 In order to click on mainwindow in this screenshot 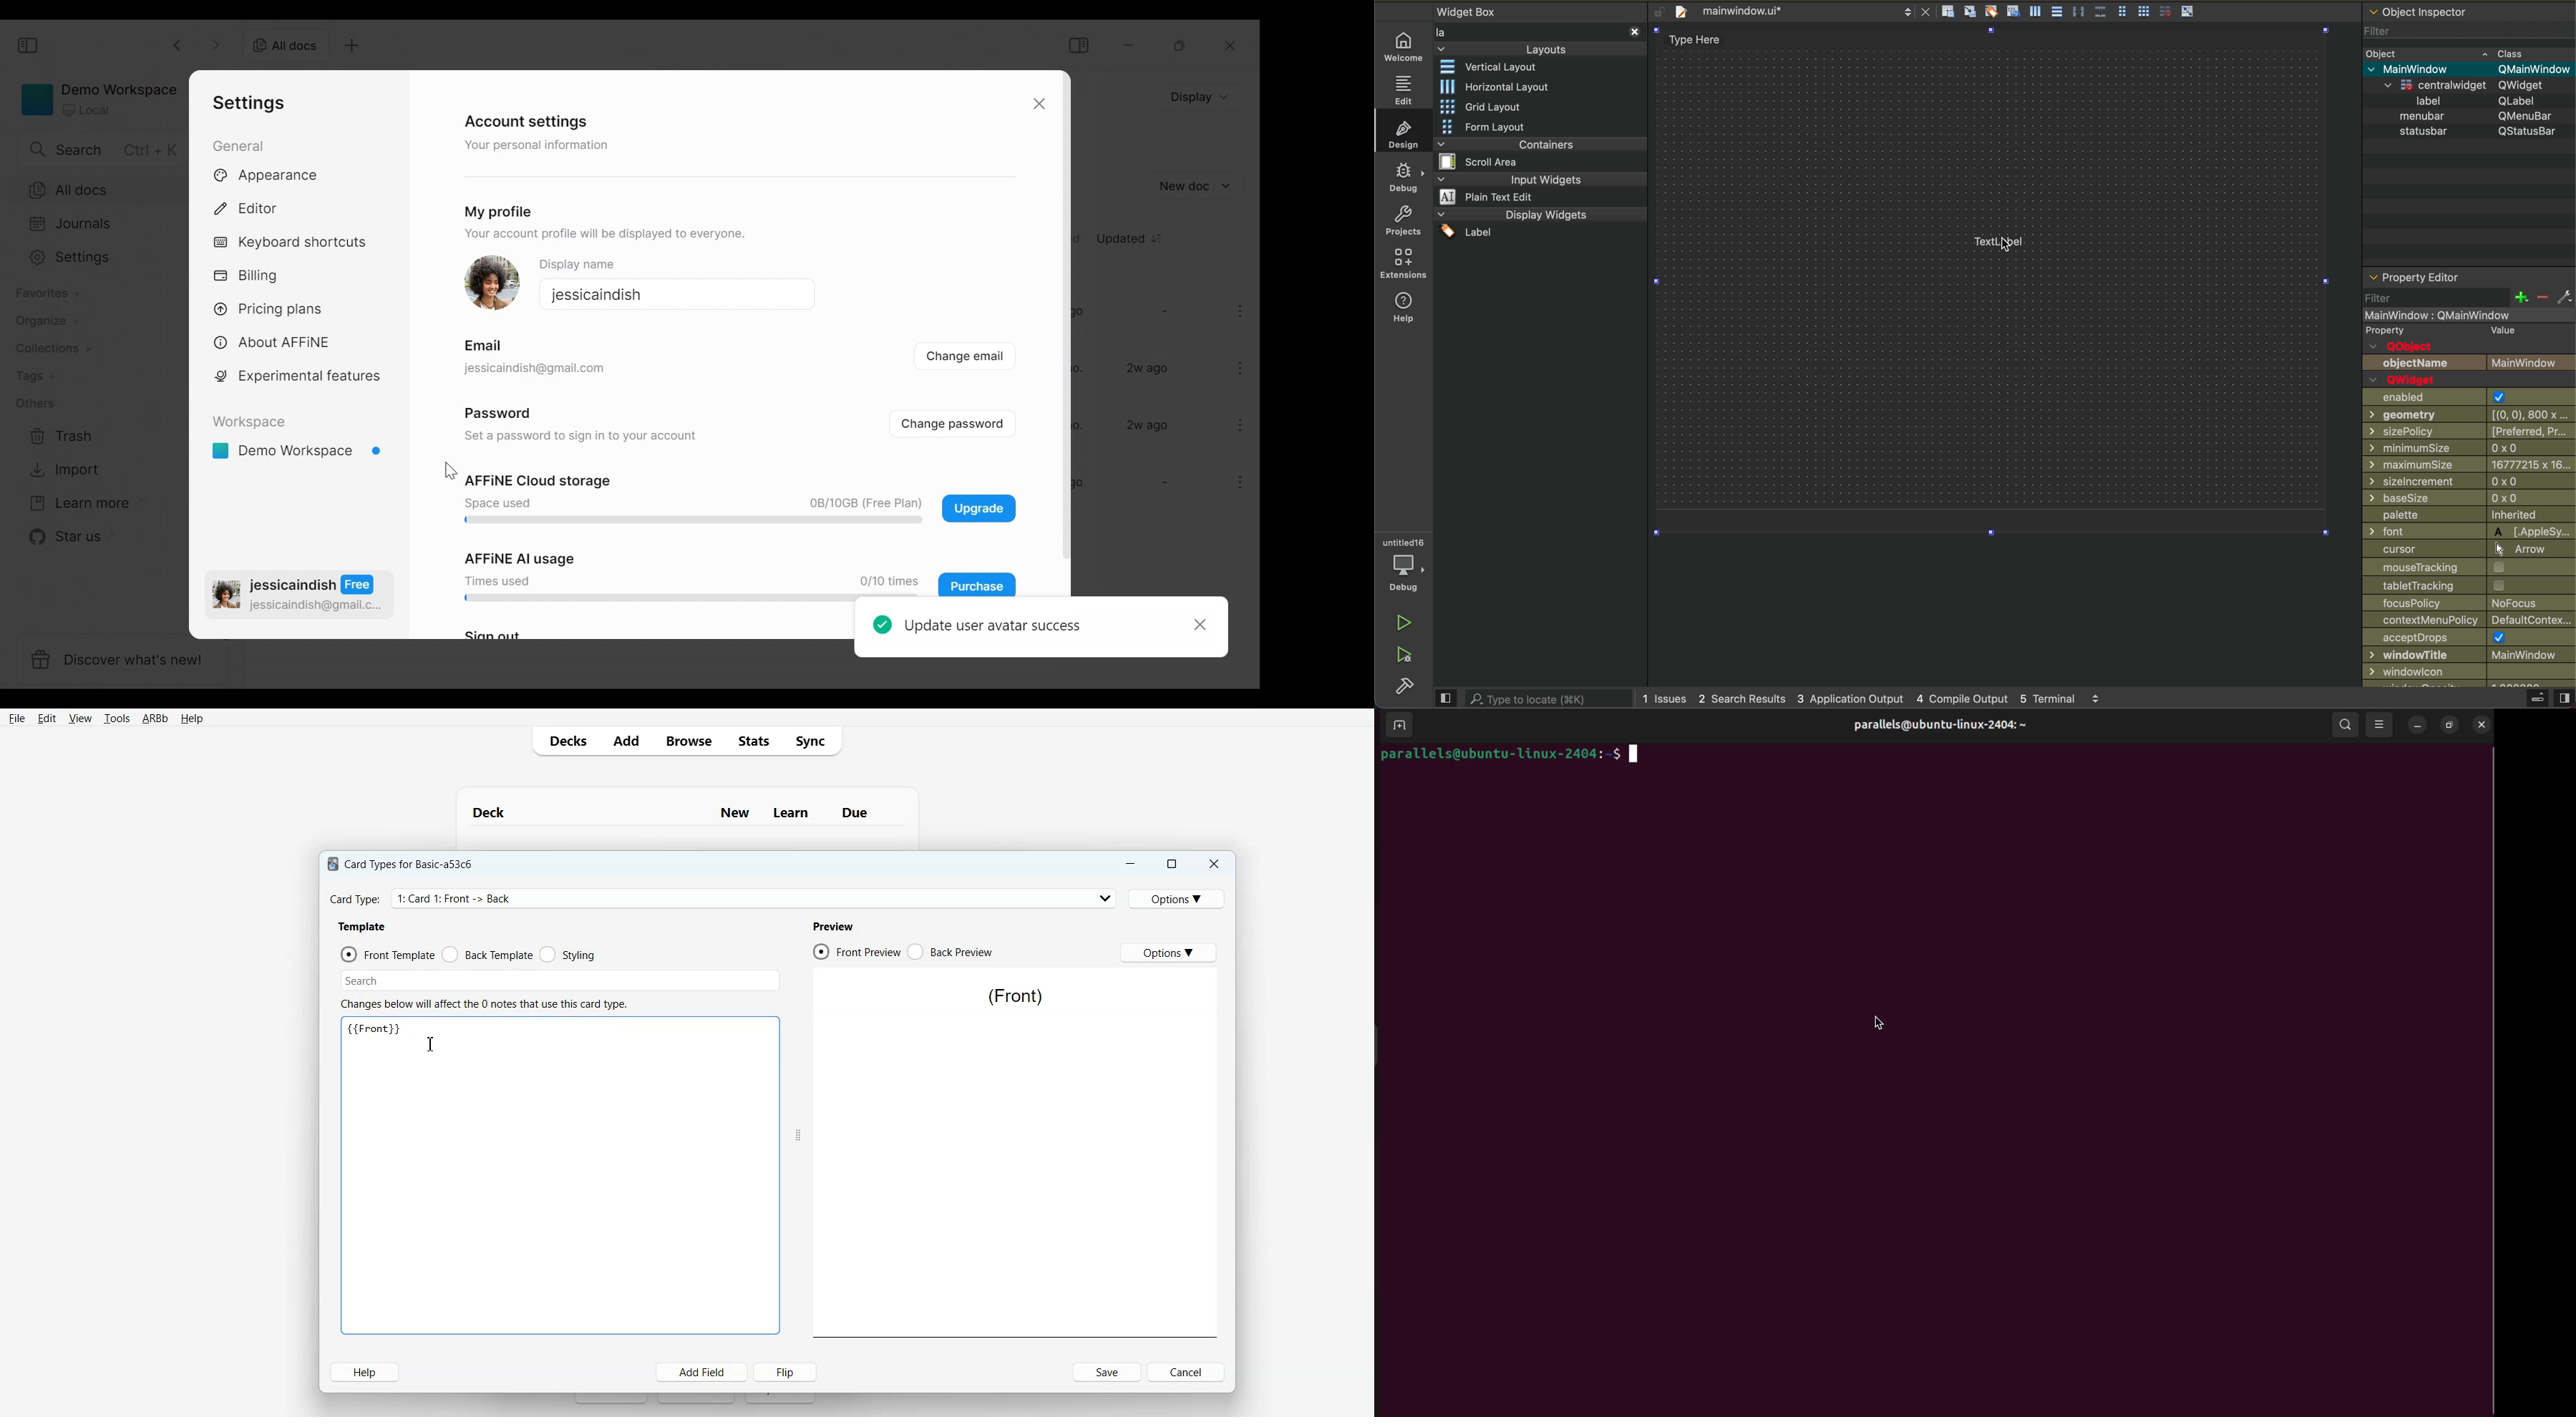, I will do `click(2471, 69)`.